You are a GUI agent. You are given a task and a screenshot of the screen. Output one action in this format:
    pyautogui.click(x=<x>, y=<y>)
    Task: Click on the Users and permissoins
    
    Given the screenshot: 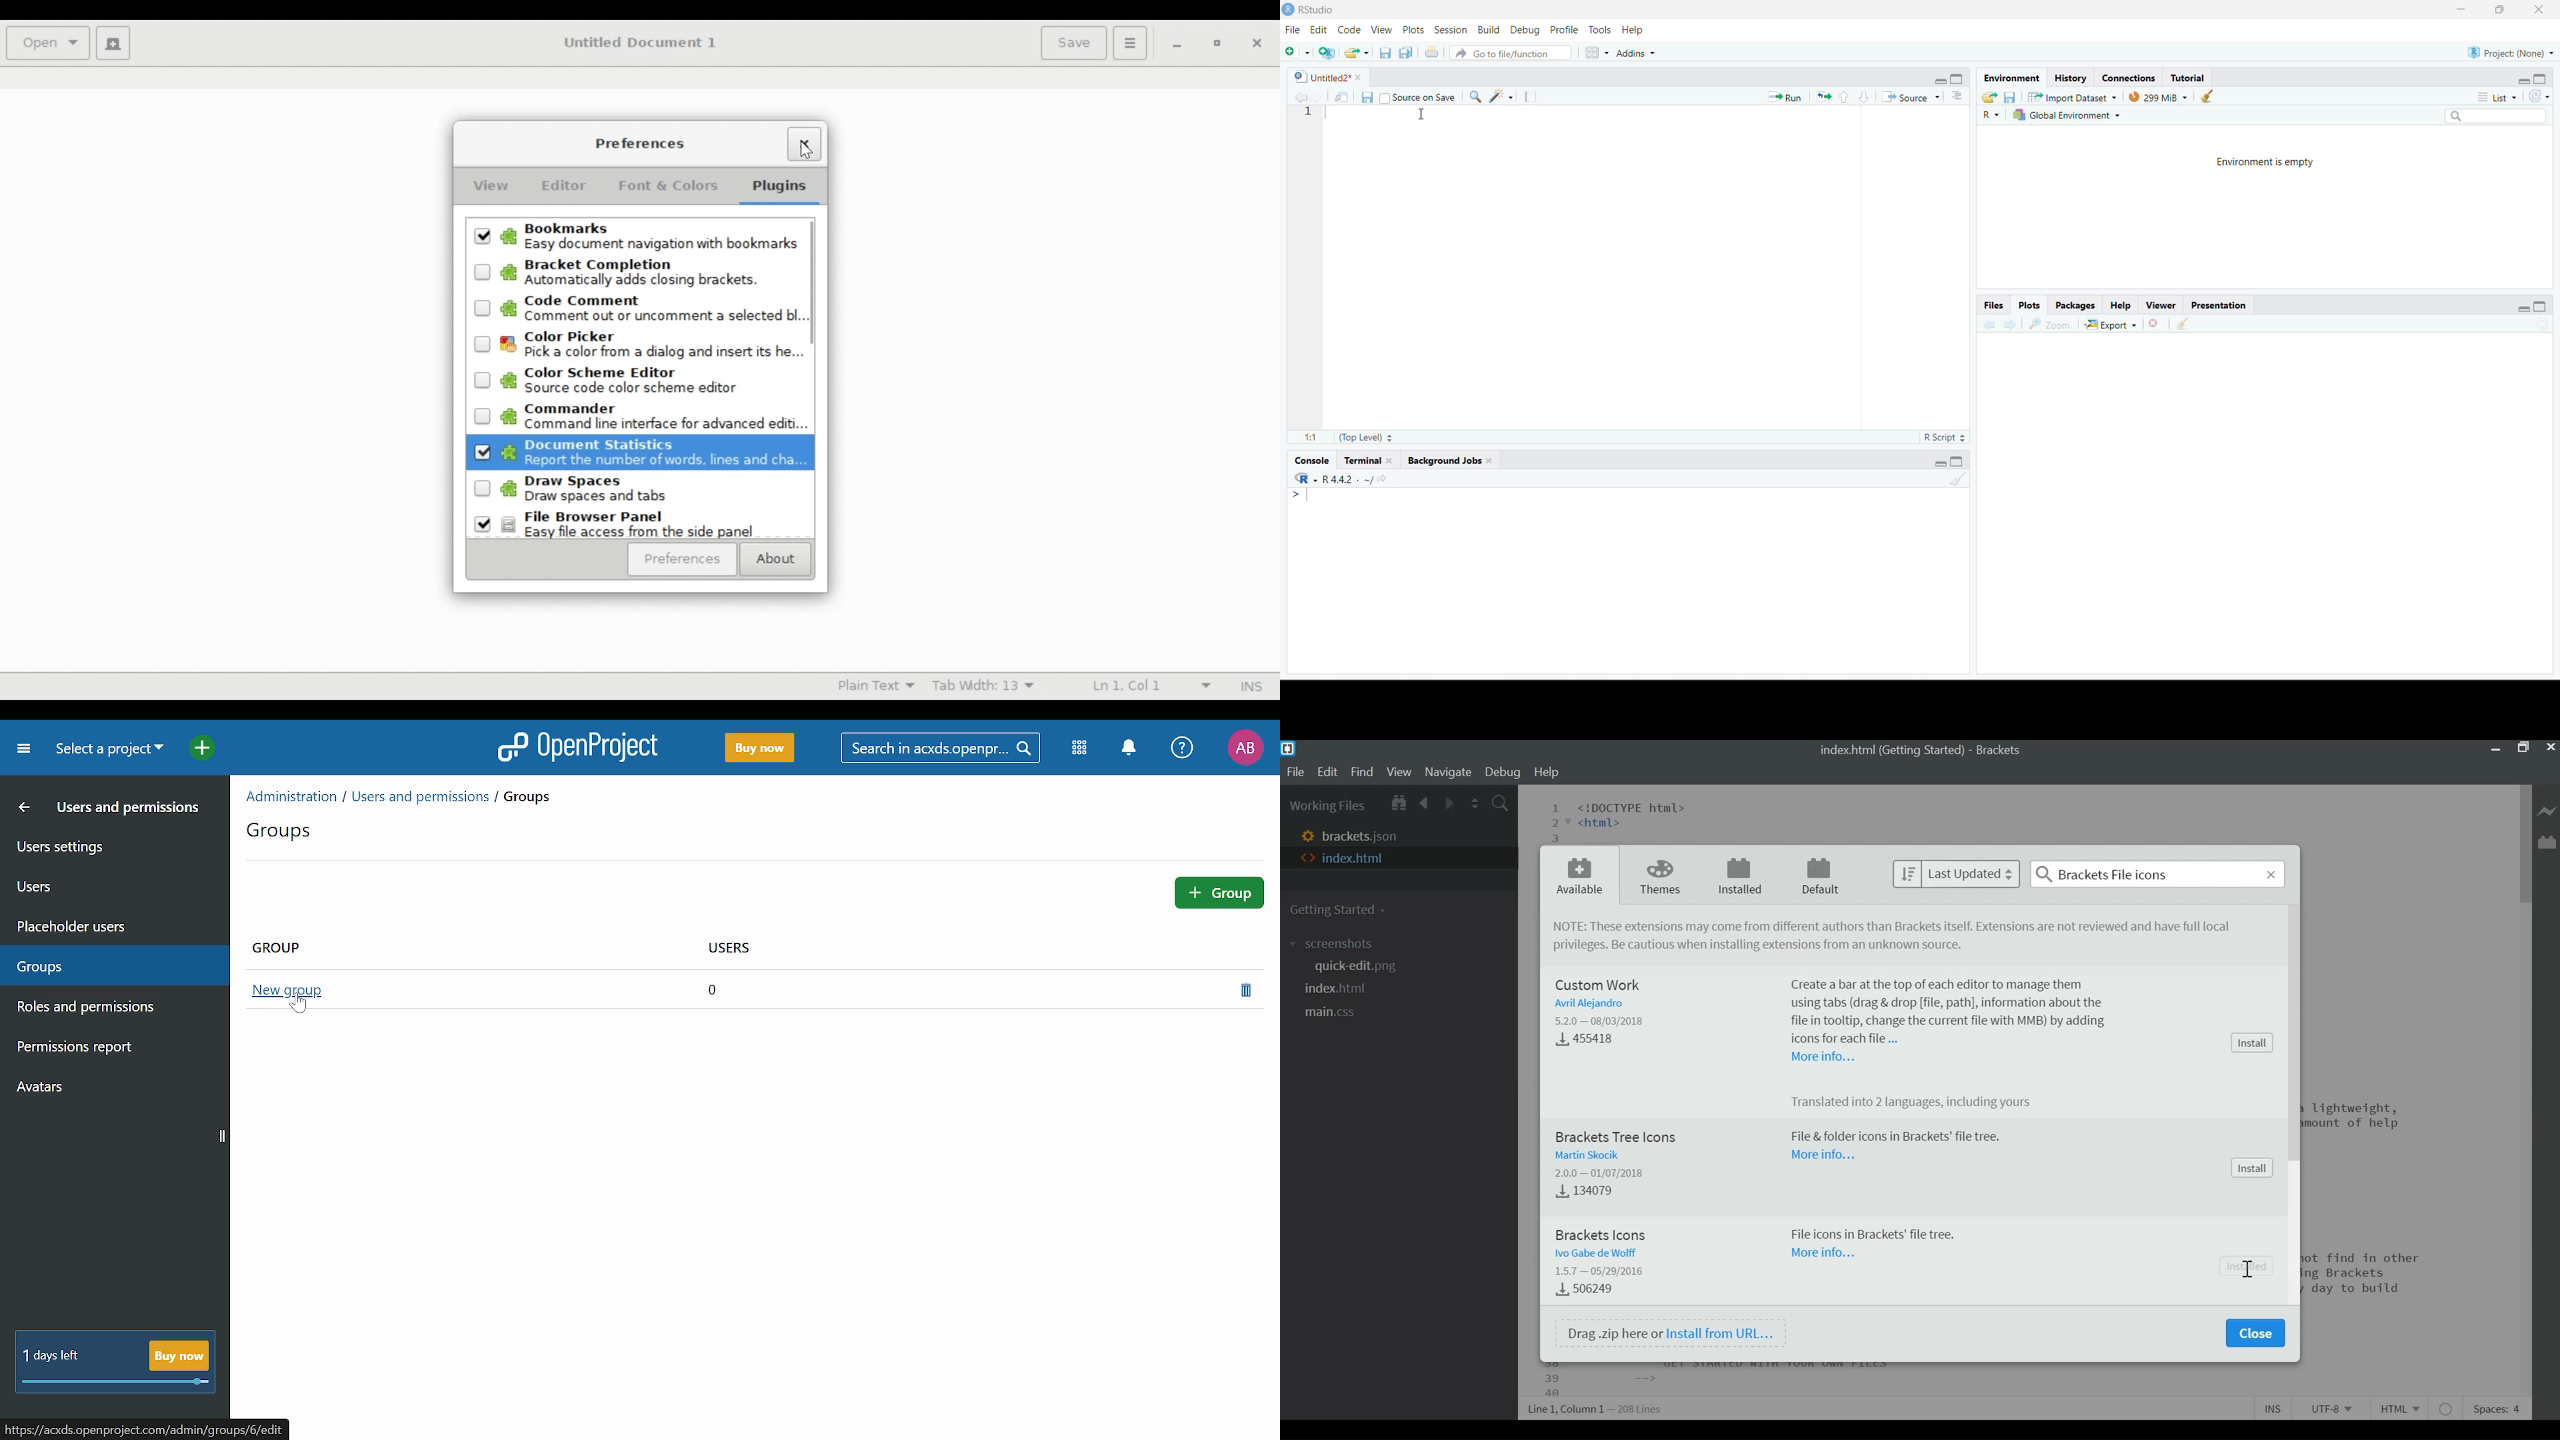 What is the action you would take?
    pyautogui.click(x=130, y=811)
    